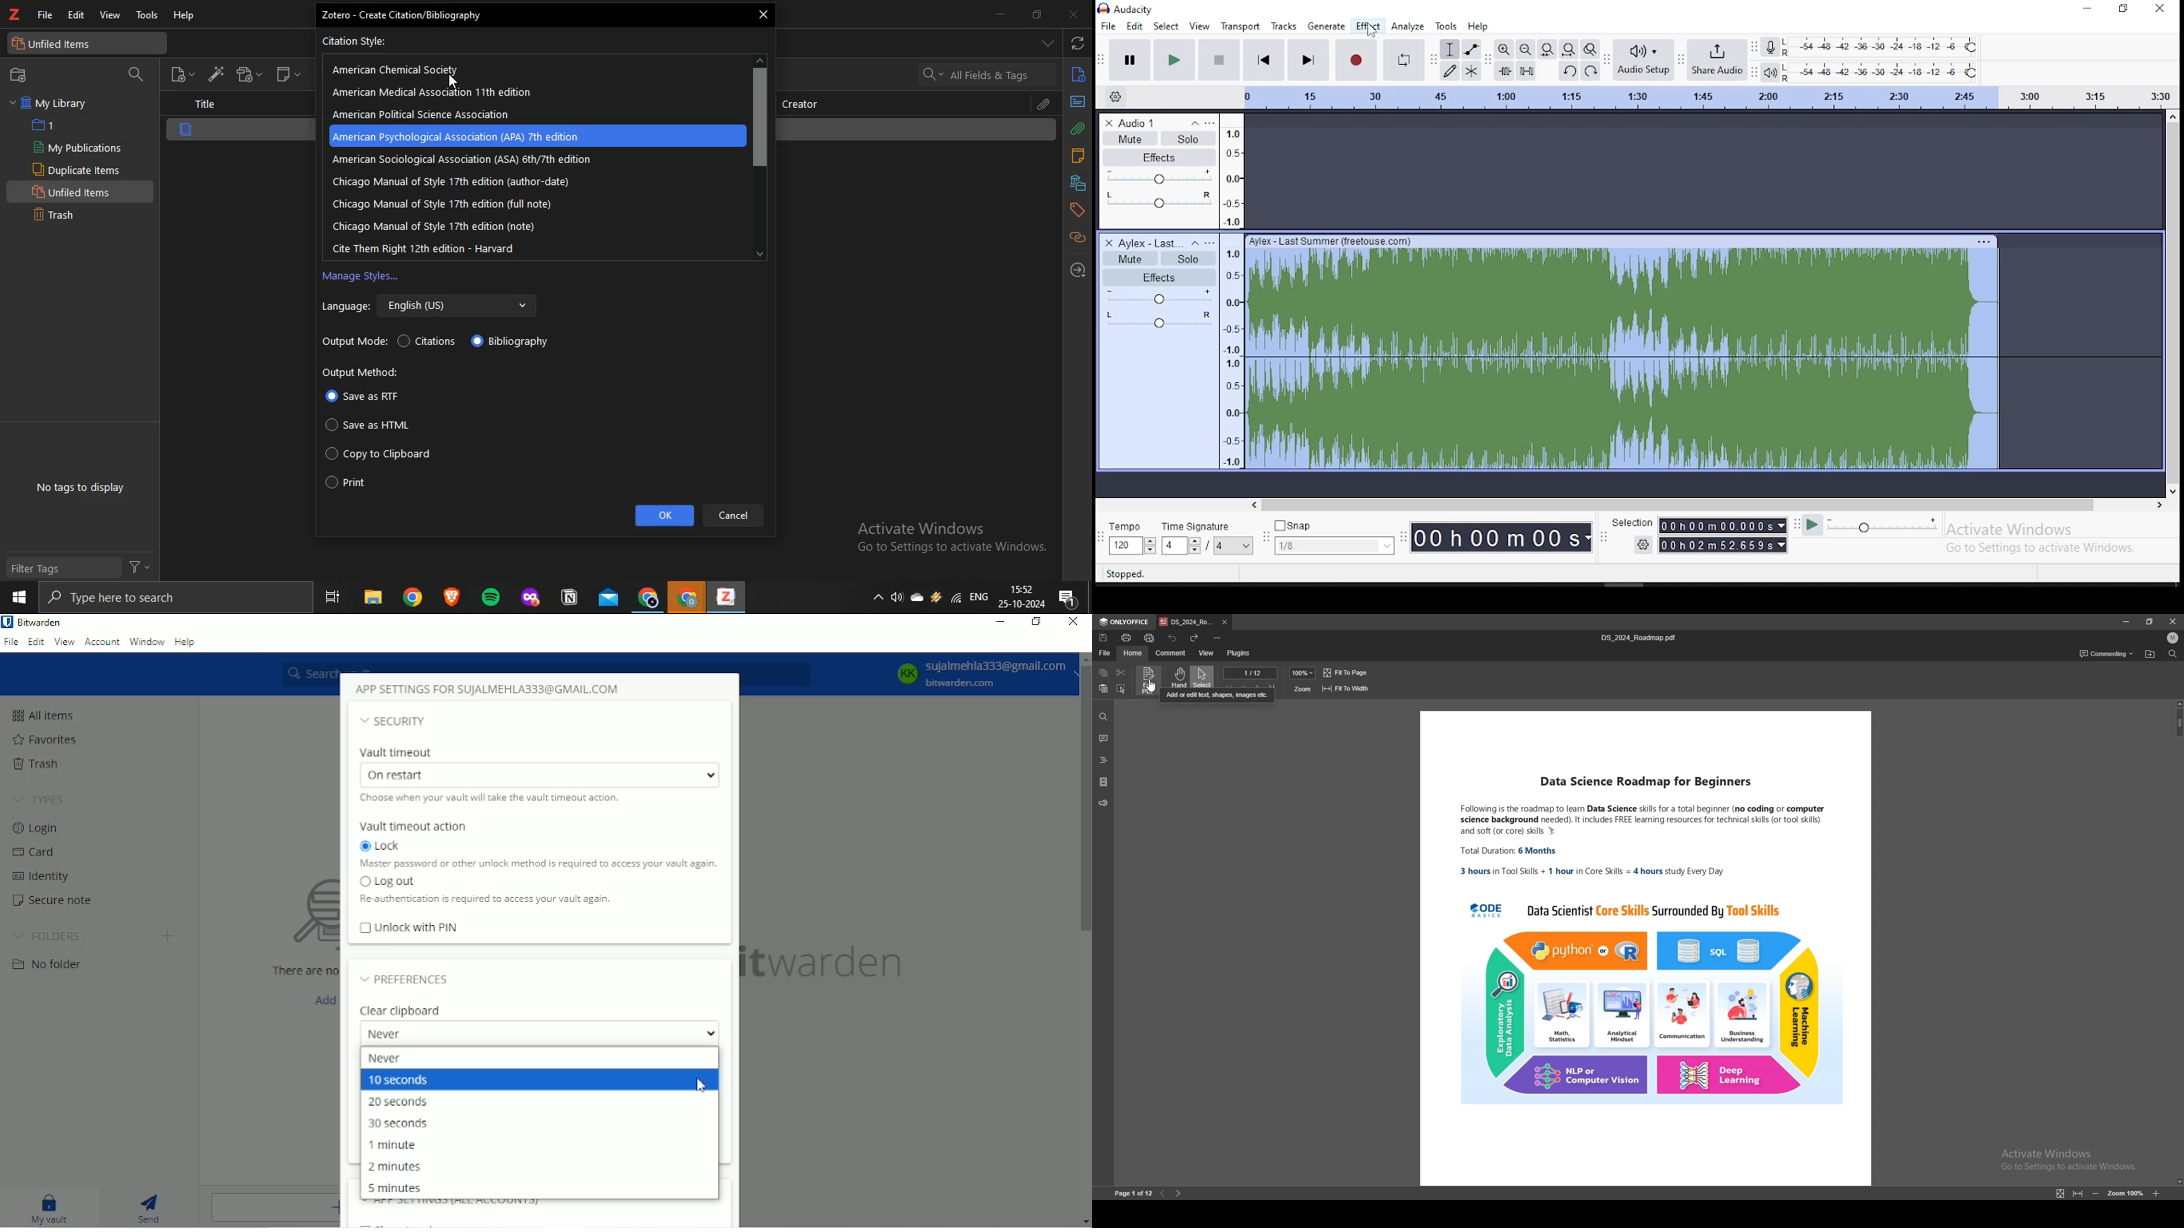  I want to click on stop recording, so click(1355, 60).